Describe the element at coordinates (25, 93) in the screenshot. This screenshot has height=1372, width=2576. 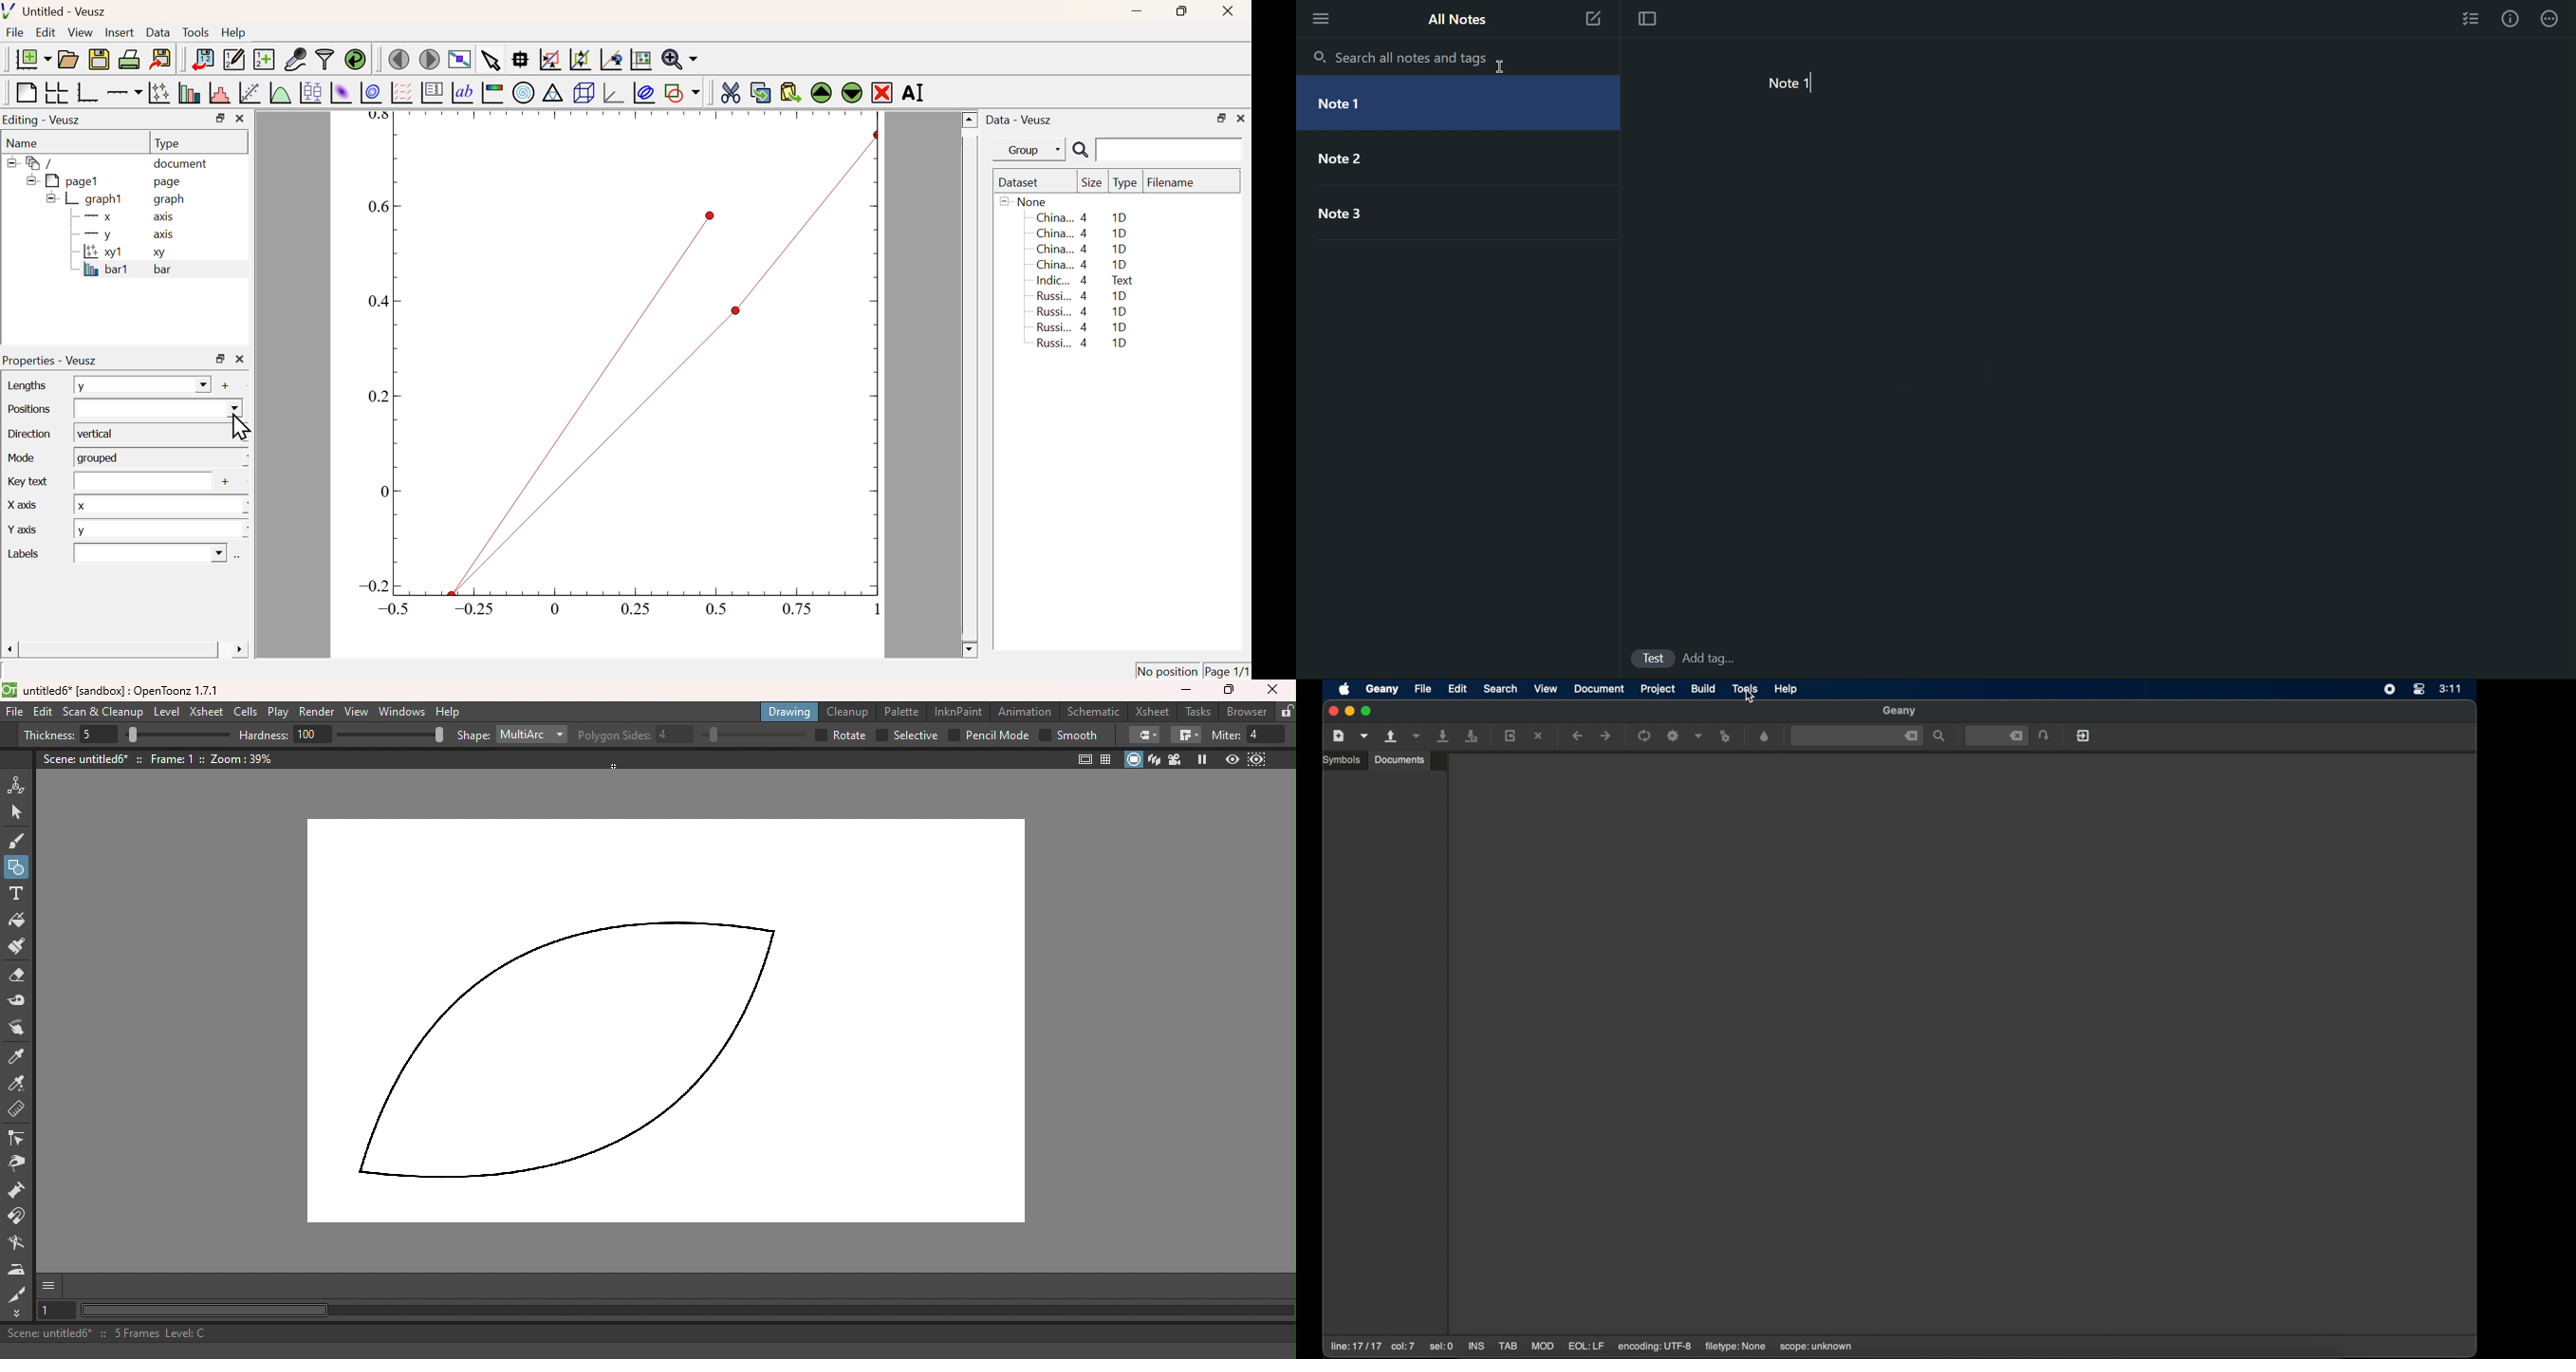
I see `Blank Page` at that location.